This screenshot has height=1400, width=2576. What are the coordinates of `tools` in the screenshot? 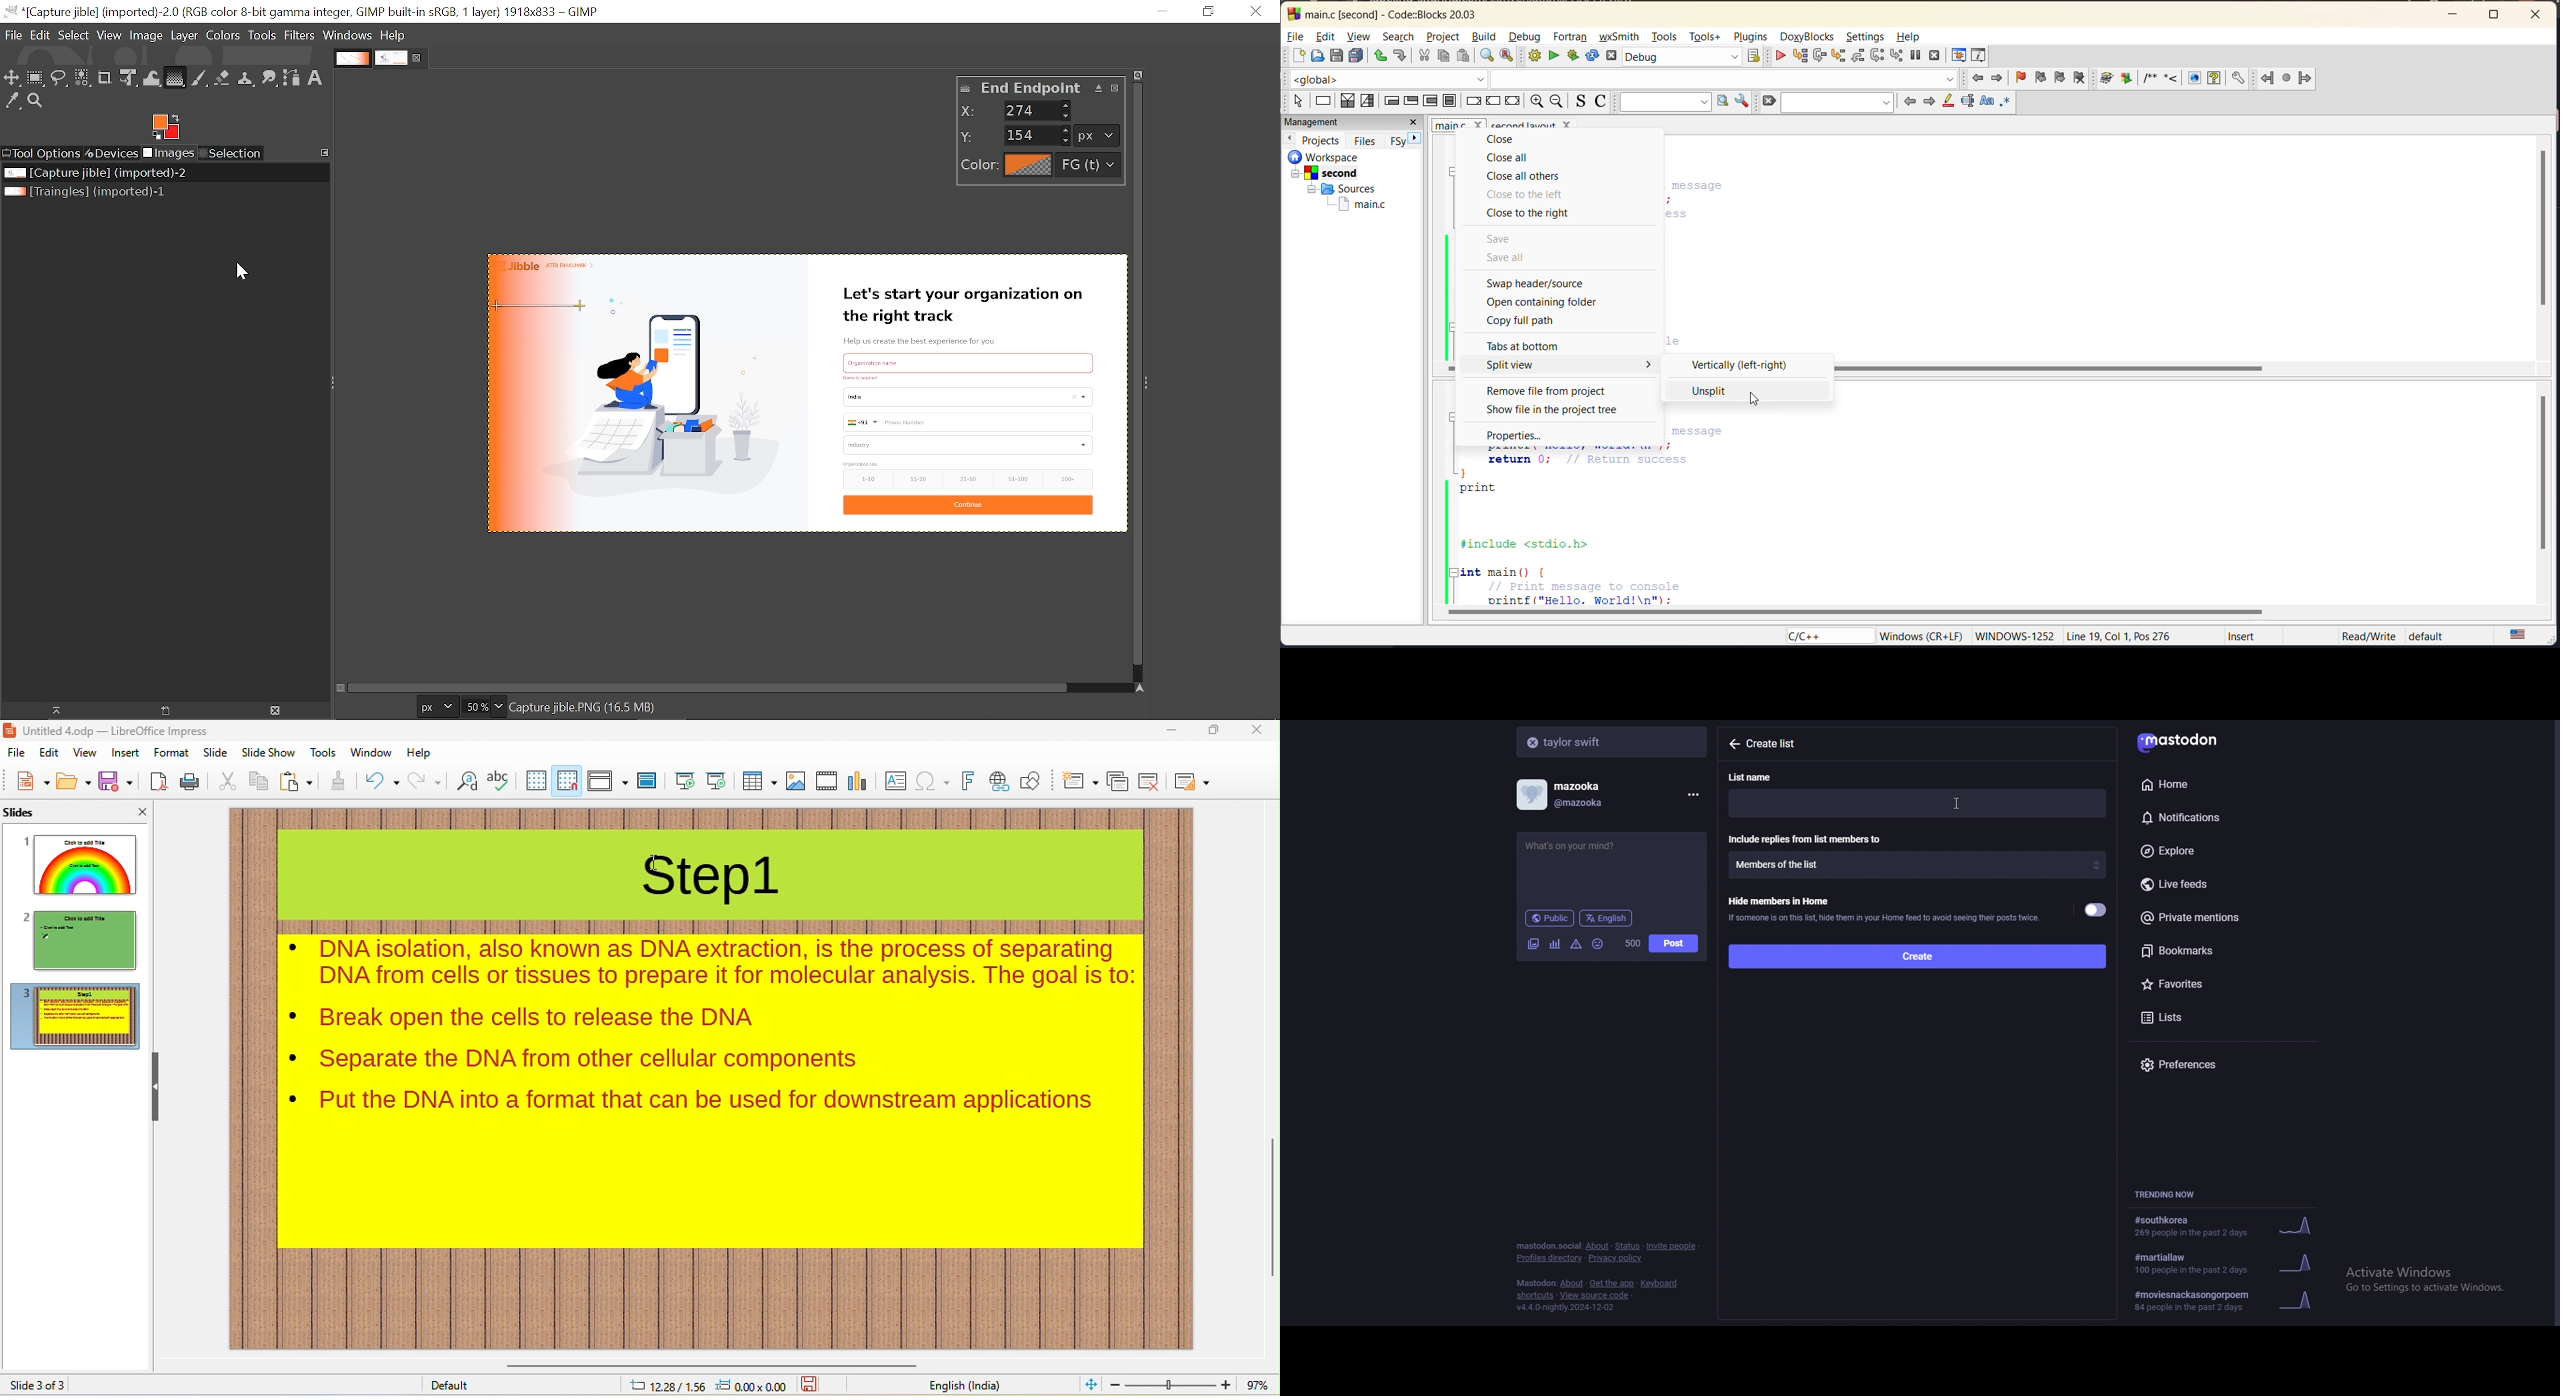 It's located at (324, 754).